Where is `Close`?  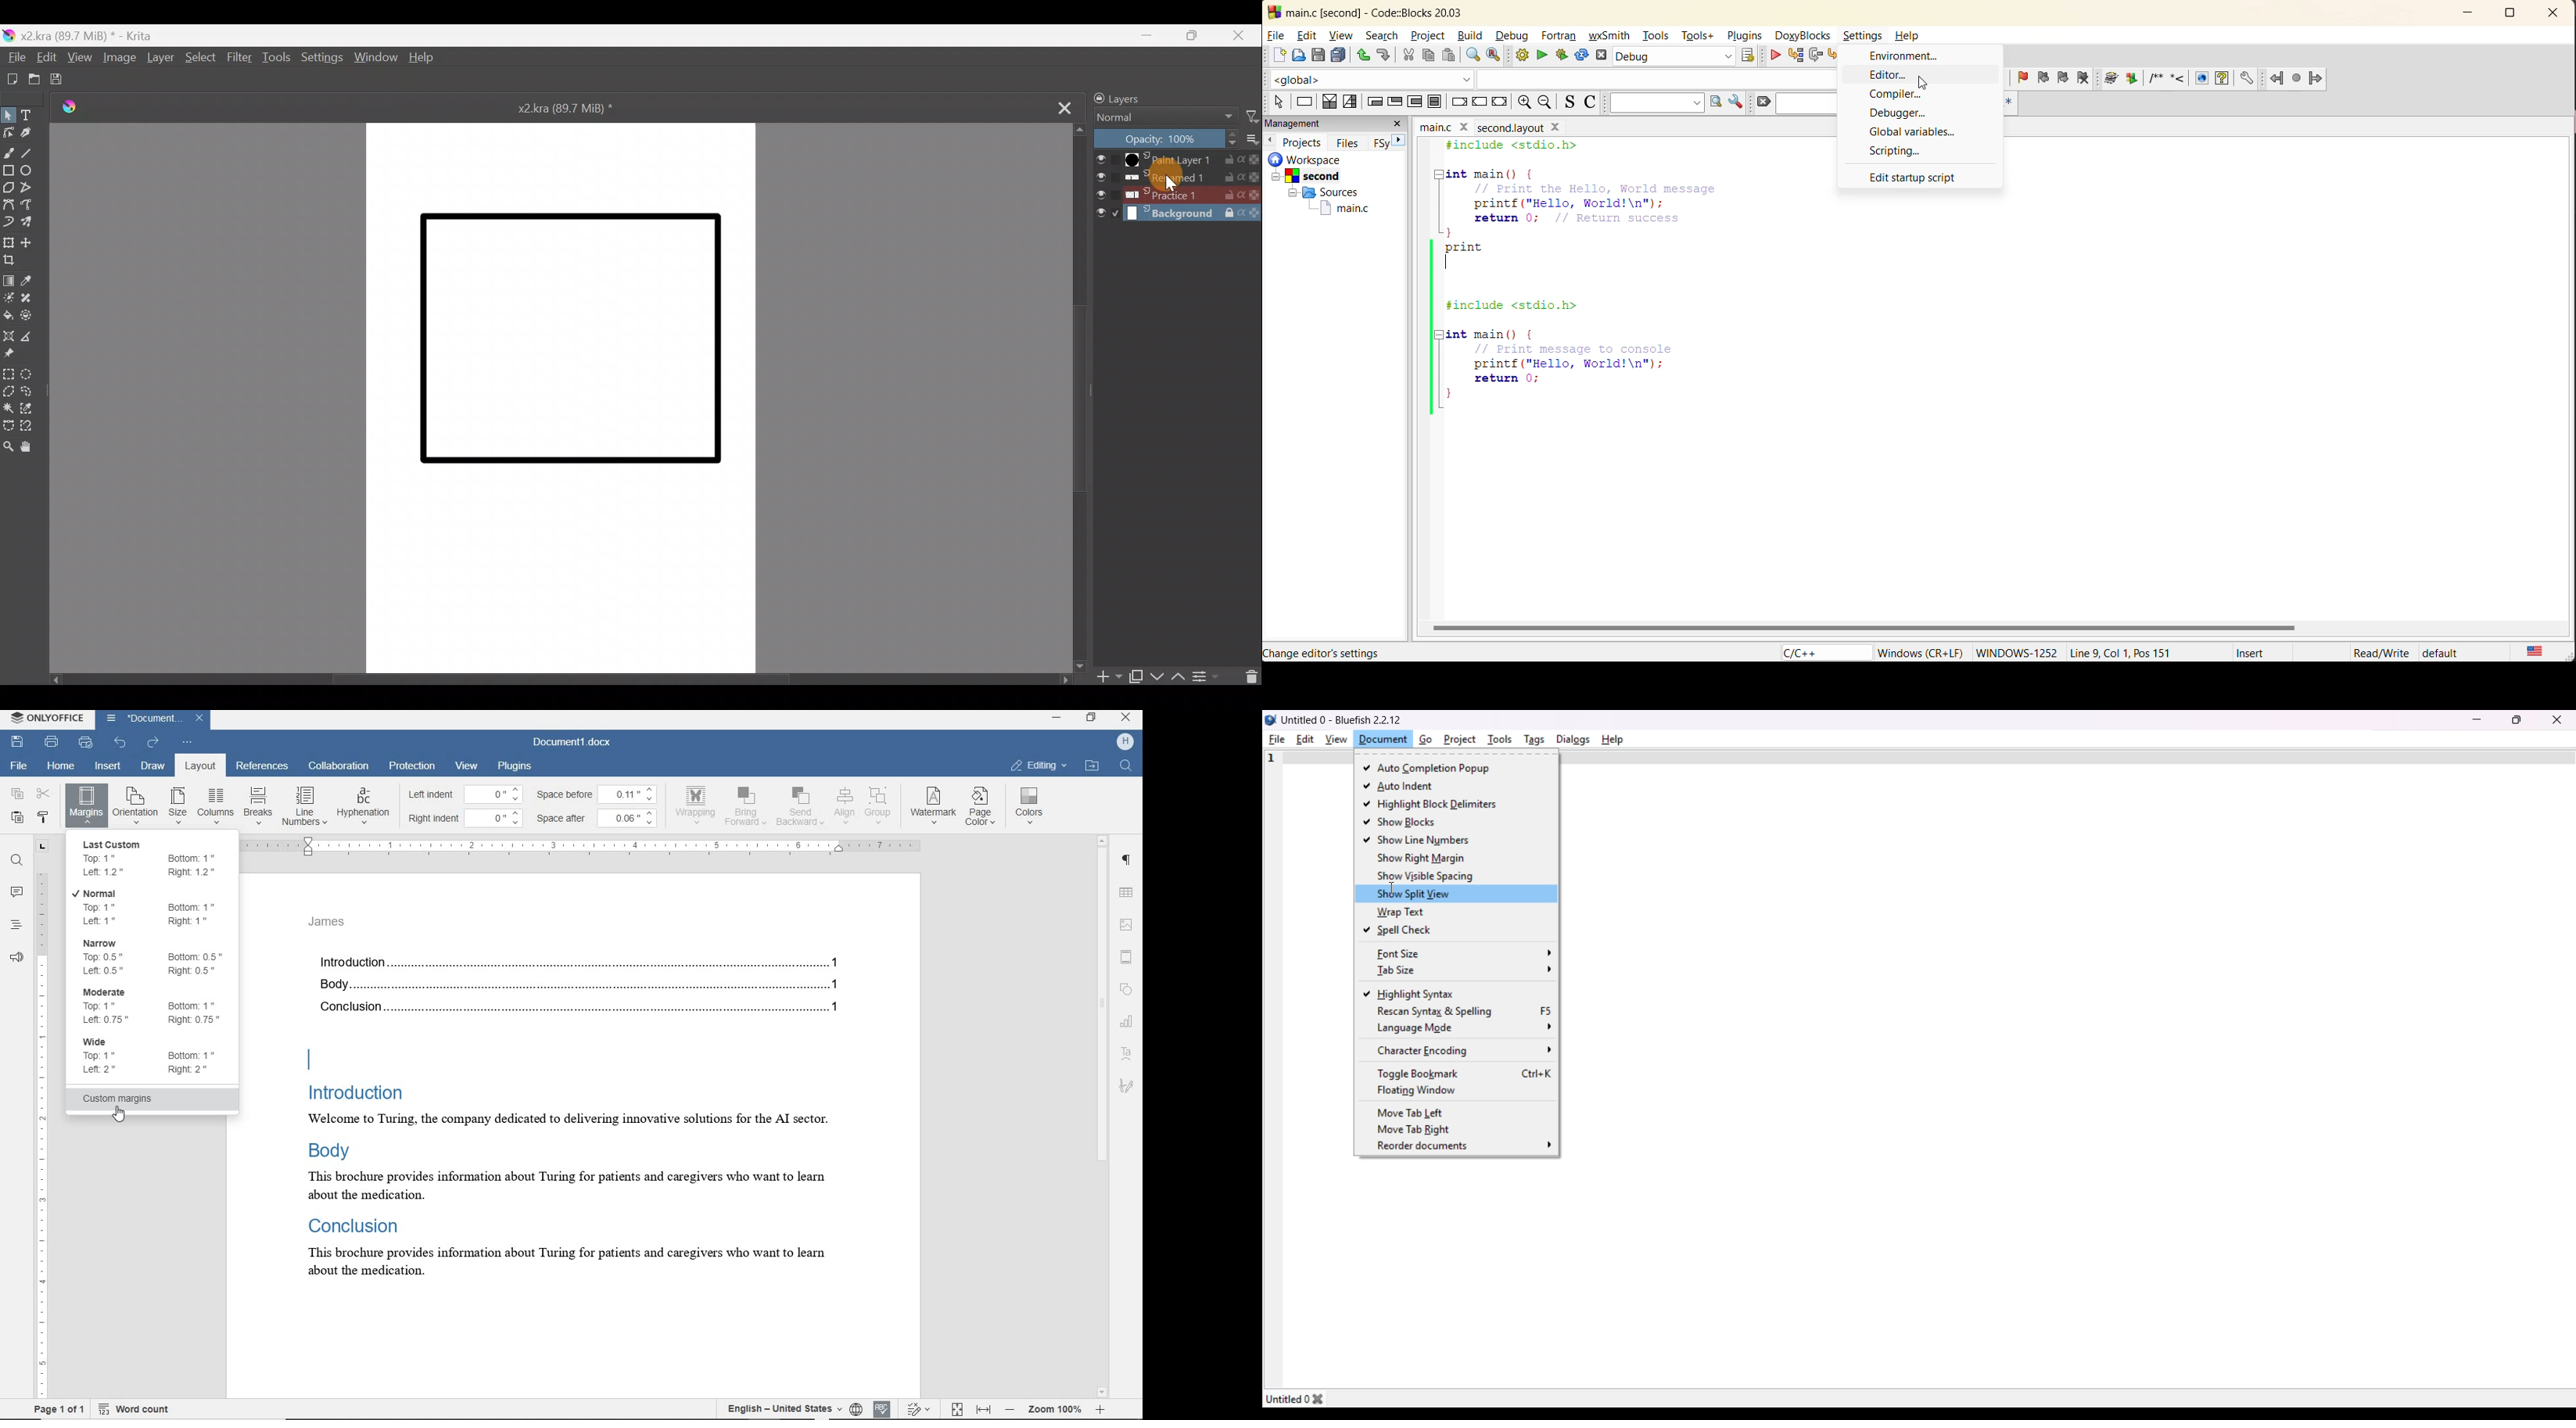
Close is located at coordinates (1237, 38).